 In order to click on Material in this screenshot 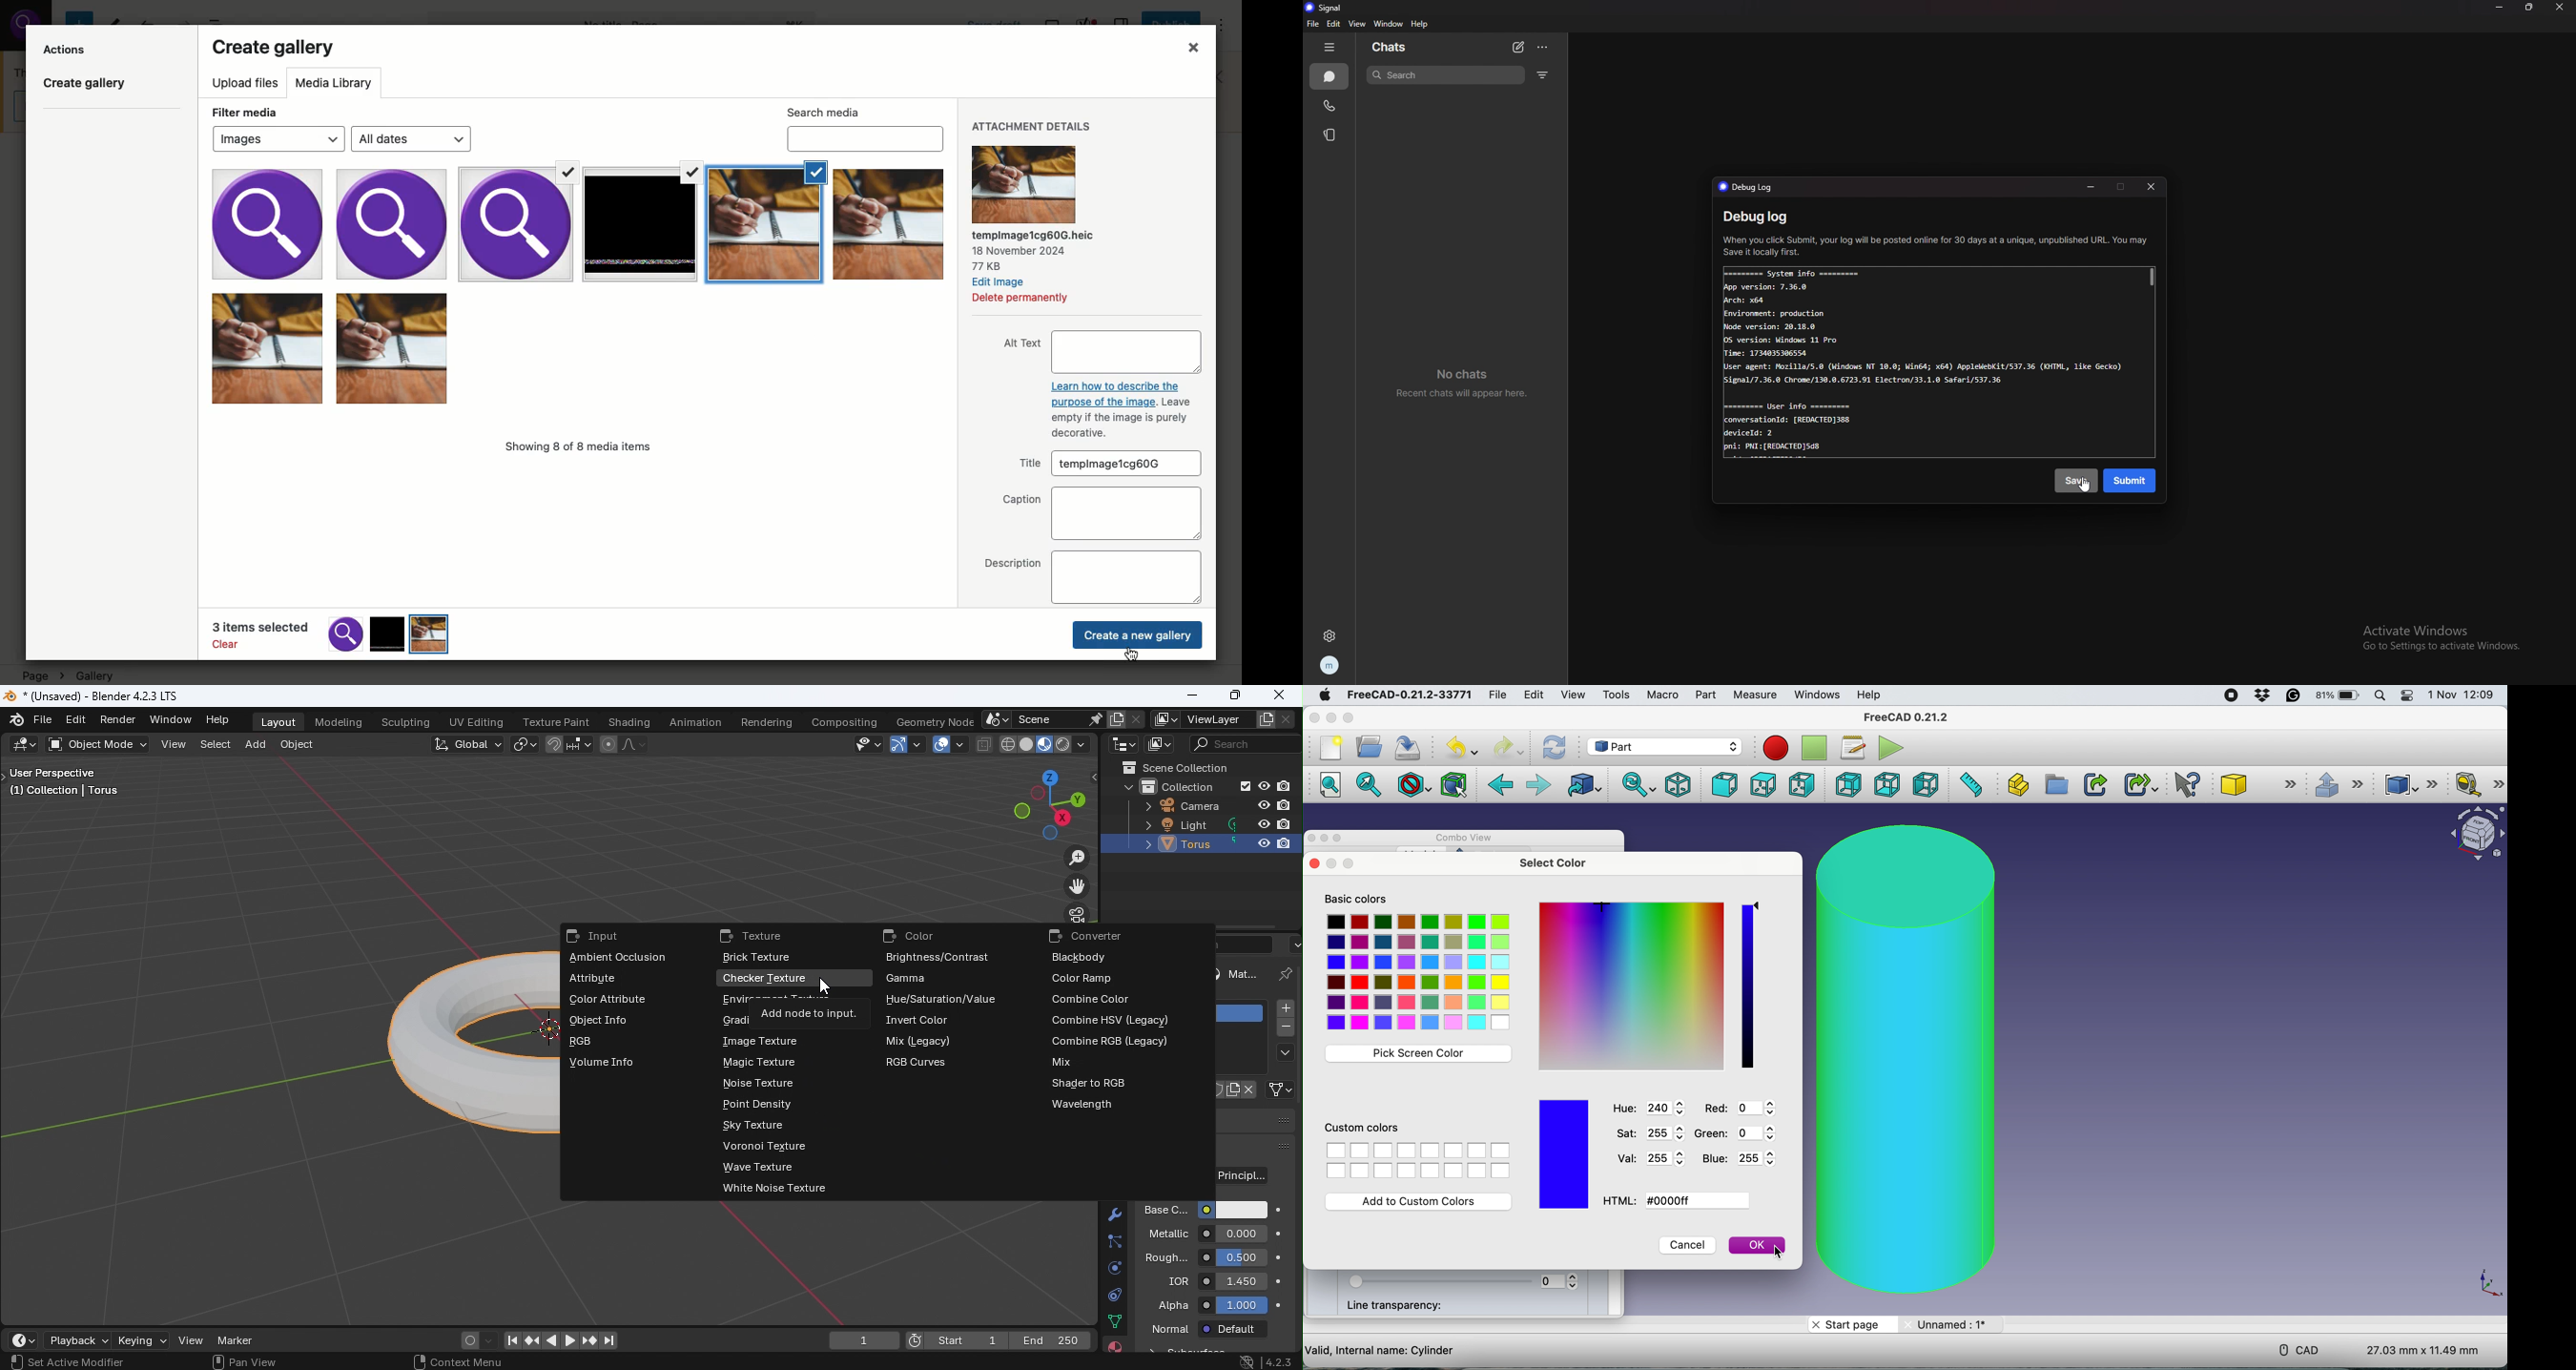, I will do `click(1118, 1343)`.